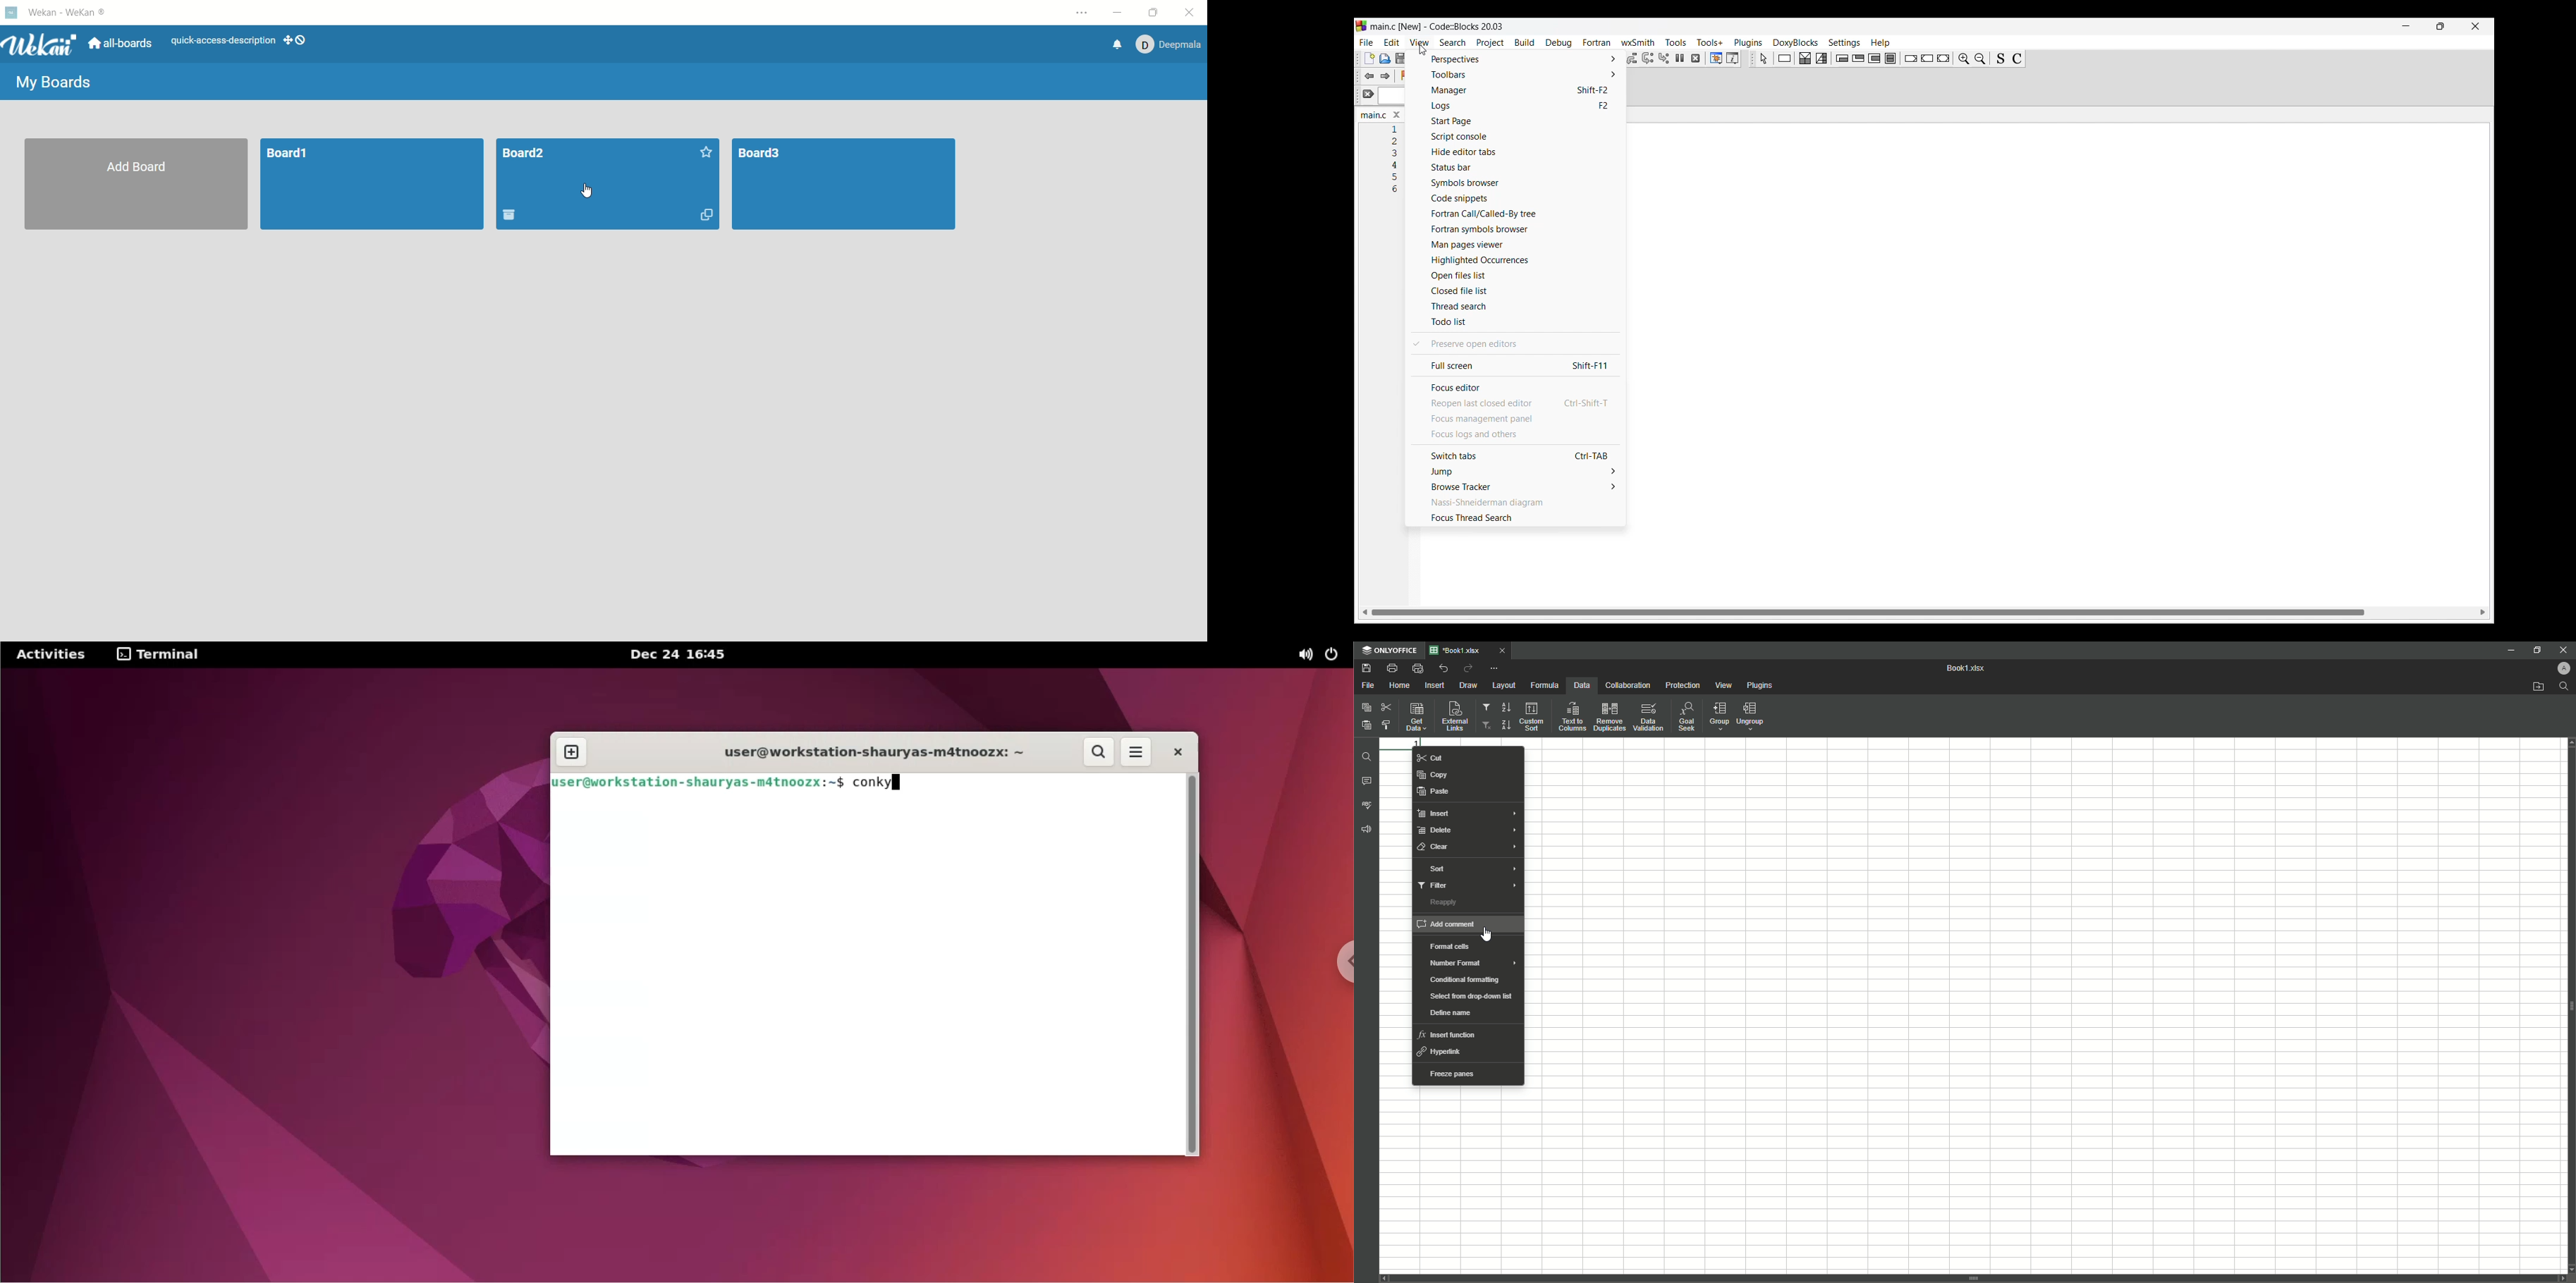 The image size is (2576, 1288). What do you see at coordinates (1463, 926) in the screenshot?
I see `Add comment` at bounding box center [1463, 926].